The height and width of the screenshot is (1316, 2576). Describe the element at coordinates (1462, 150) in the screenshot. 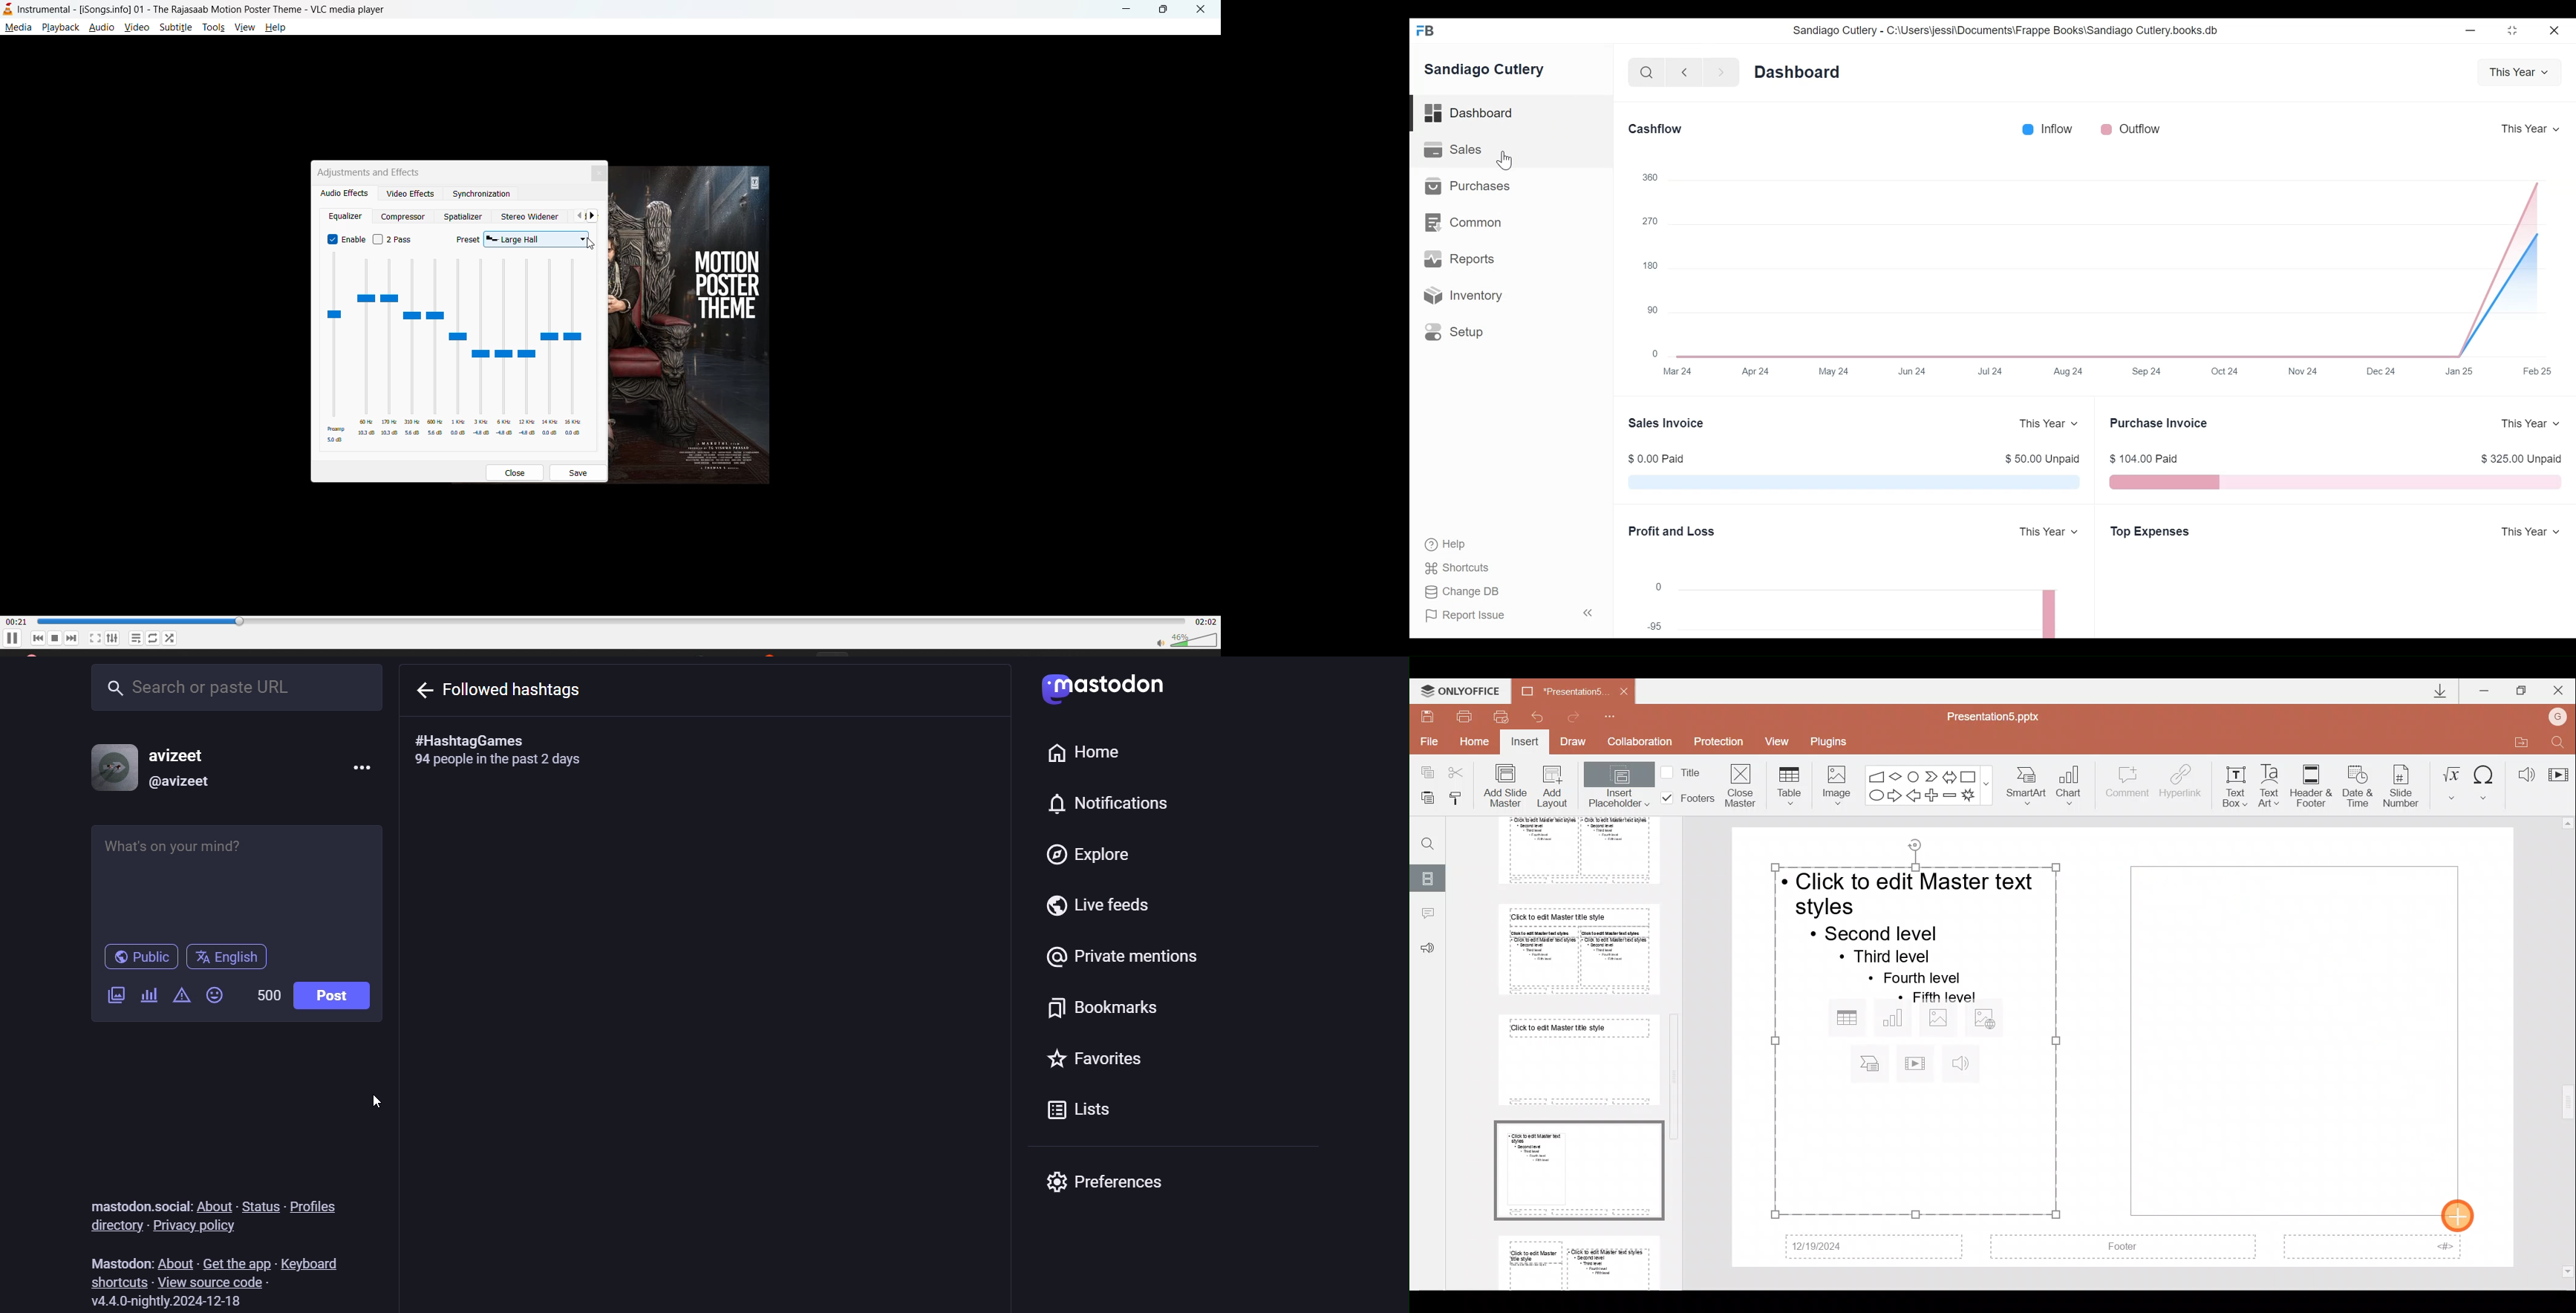

I see `Sales` at that location.